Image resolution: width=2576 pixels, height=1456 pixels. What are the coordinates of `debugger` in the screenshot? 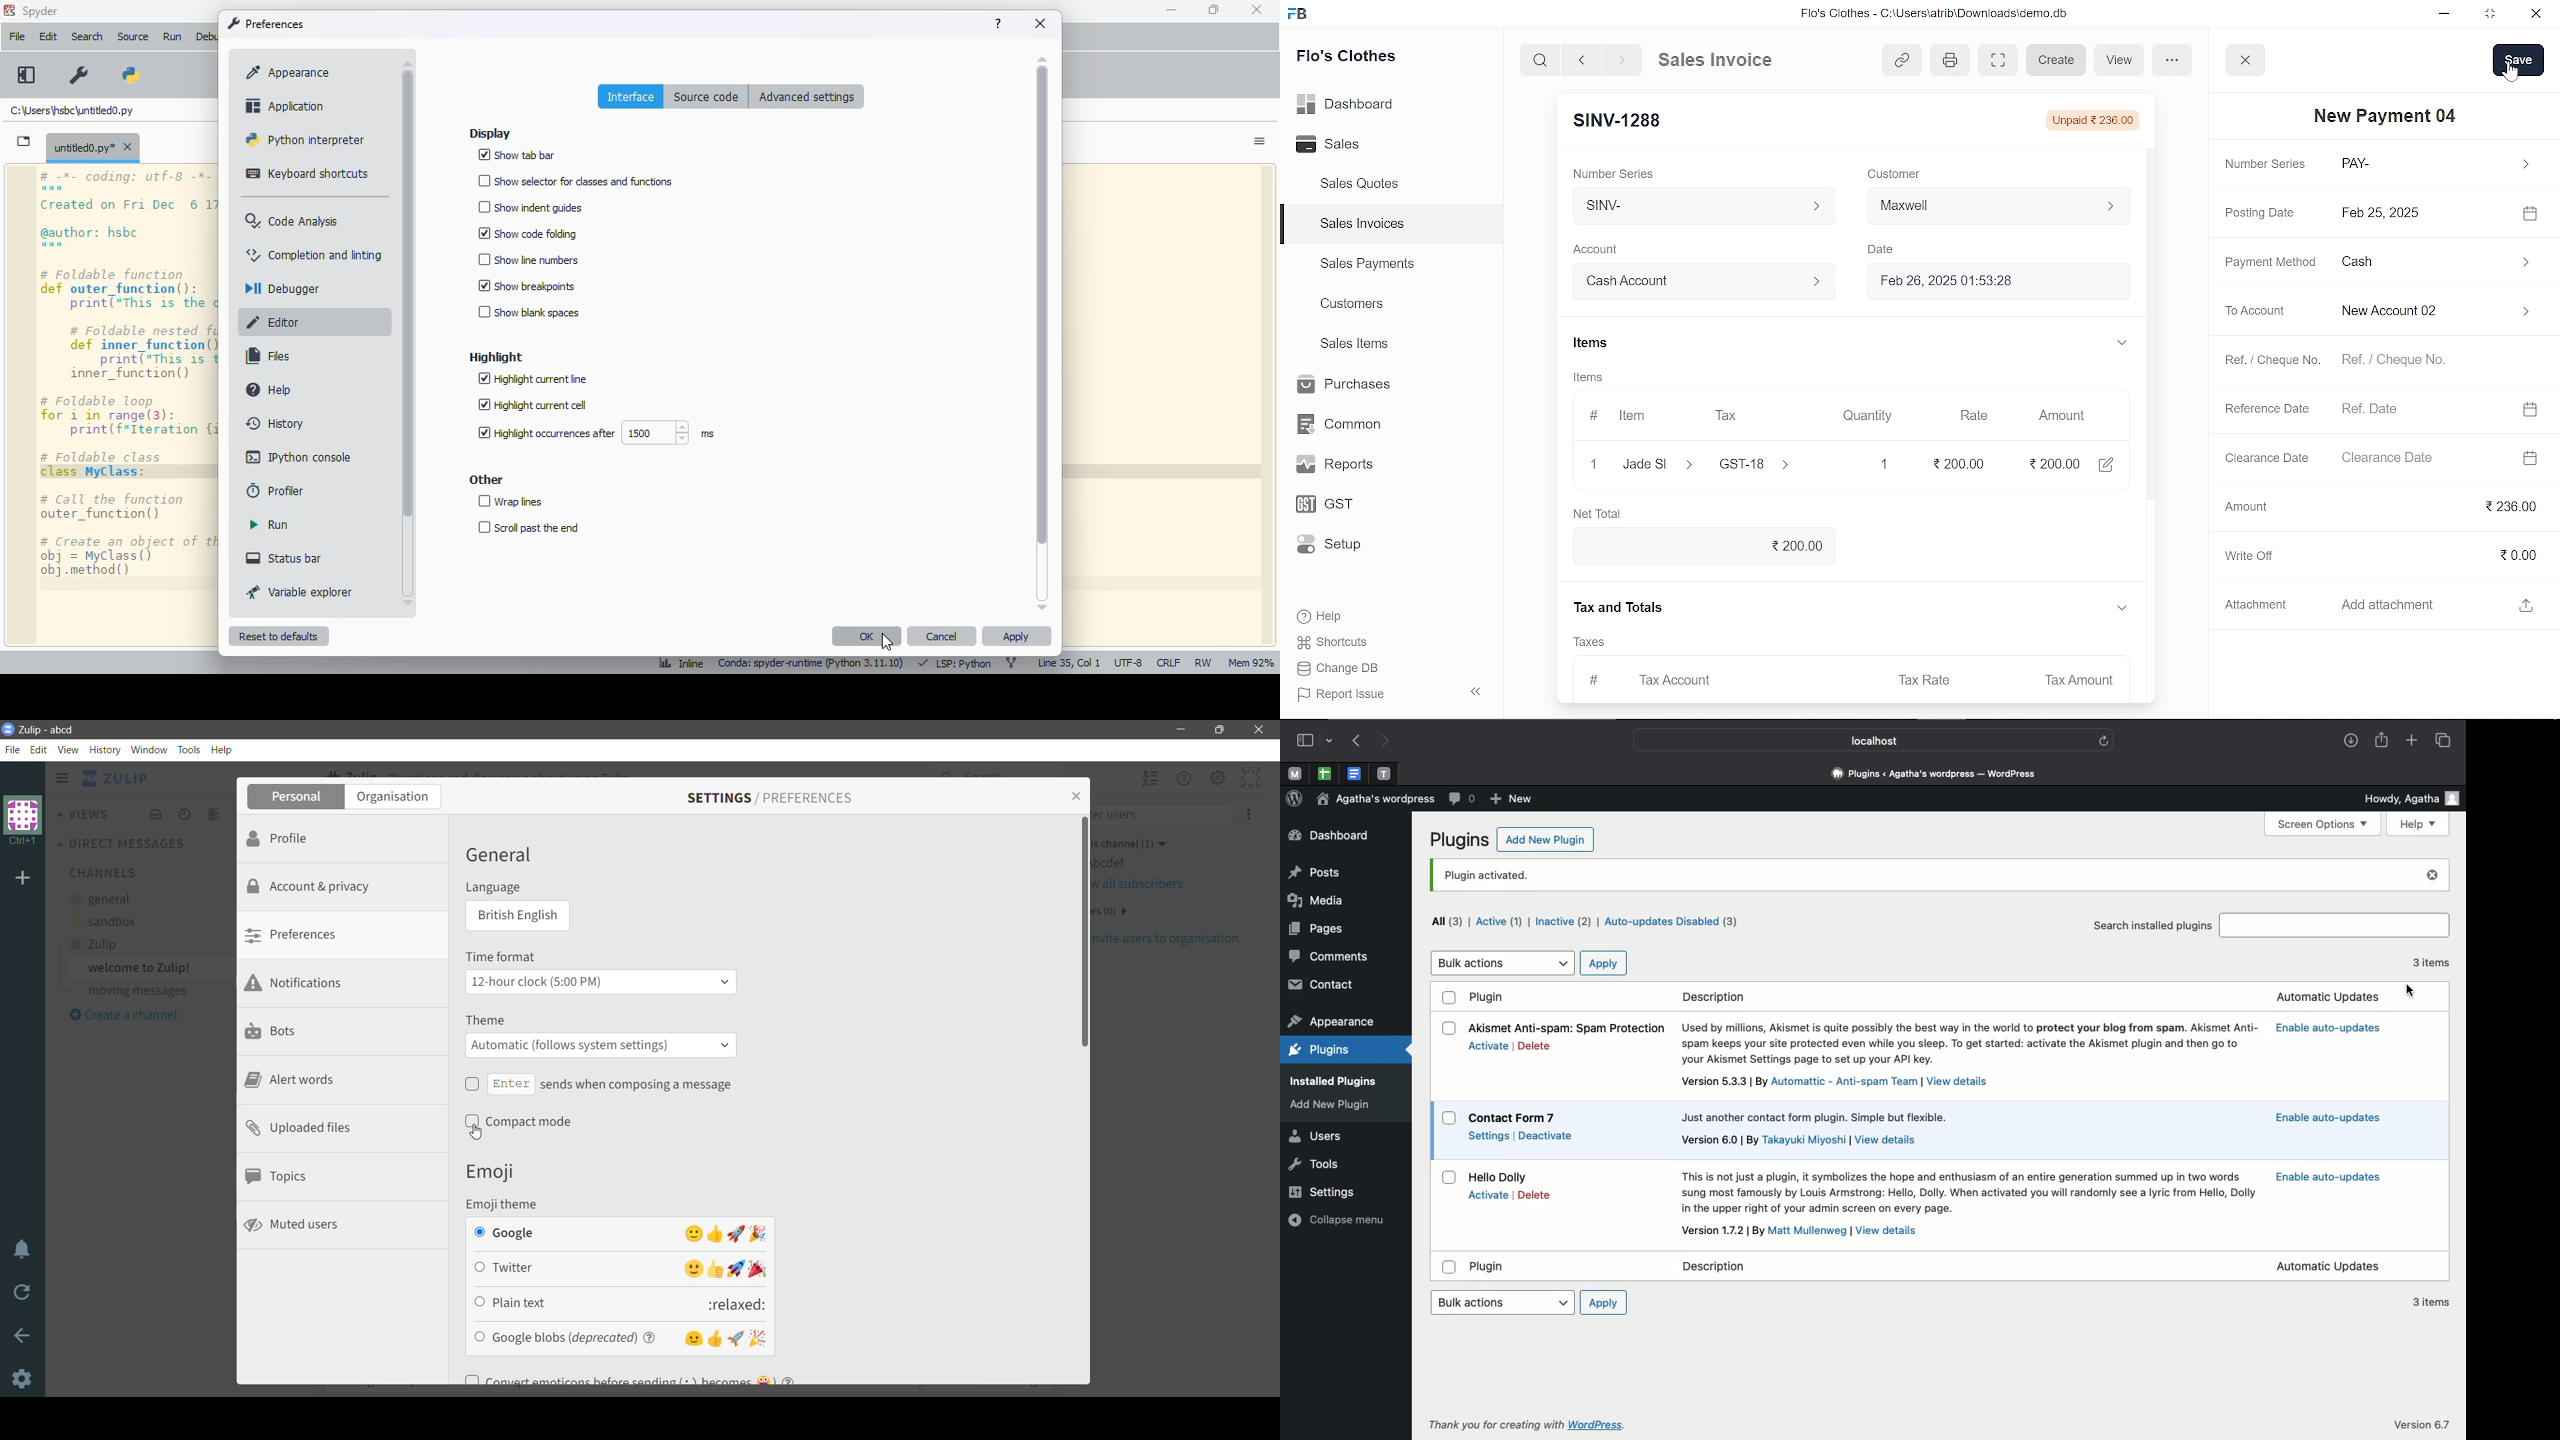 It's located at (282, 289).